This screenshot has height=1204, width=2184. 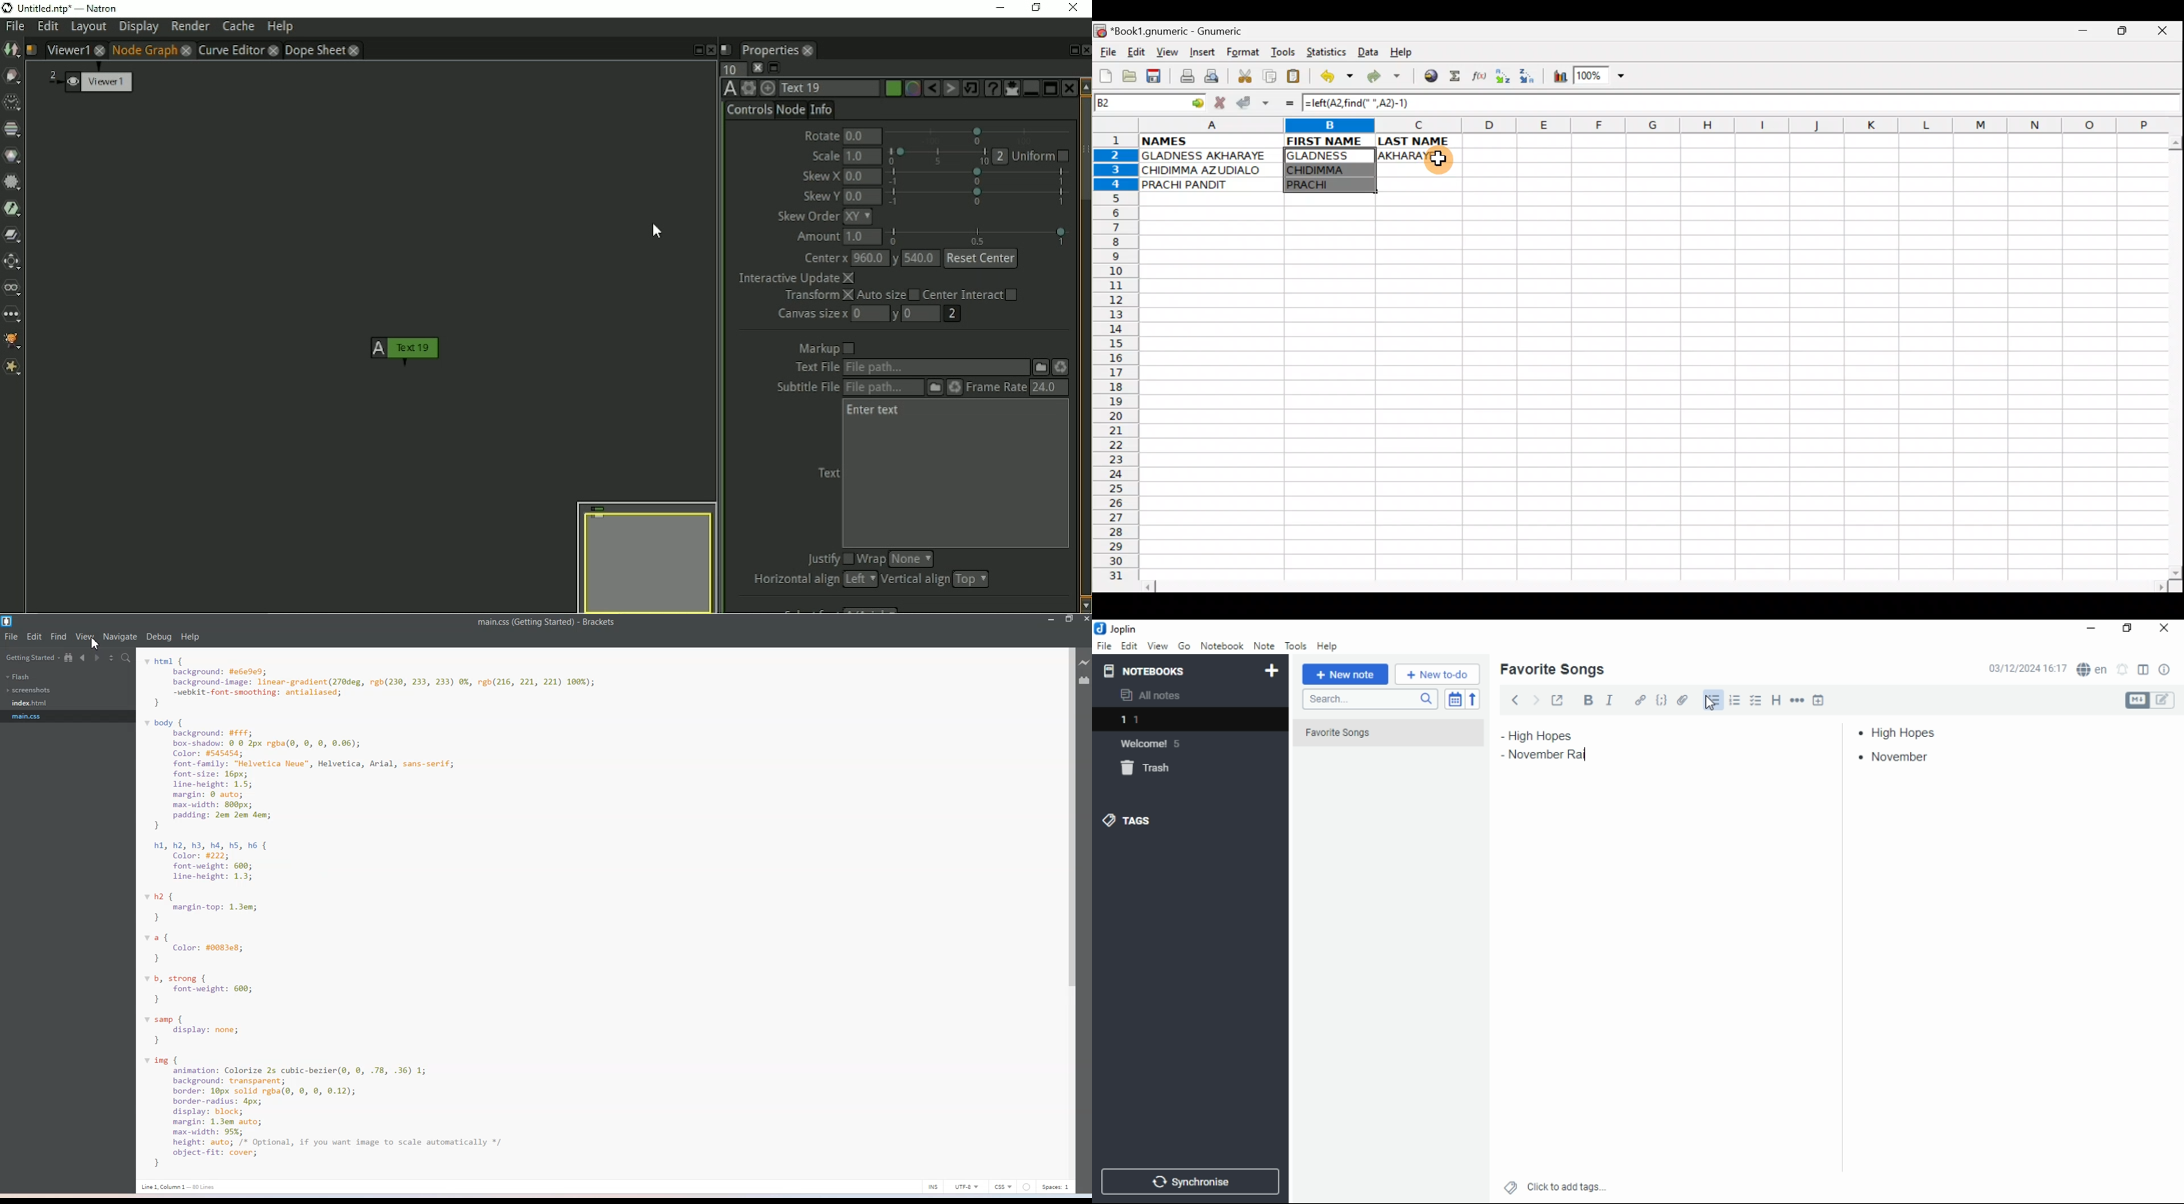 What do you see at coordinates (1369, 699) in the screenshot?
I see `search` at bounding box center [1369, 699].